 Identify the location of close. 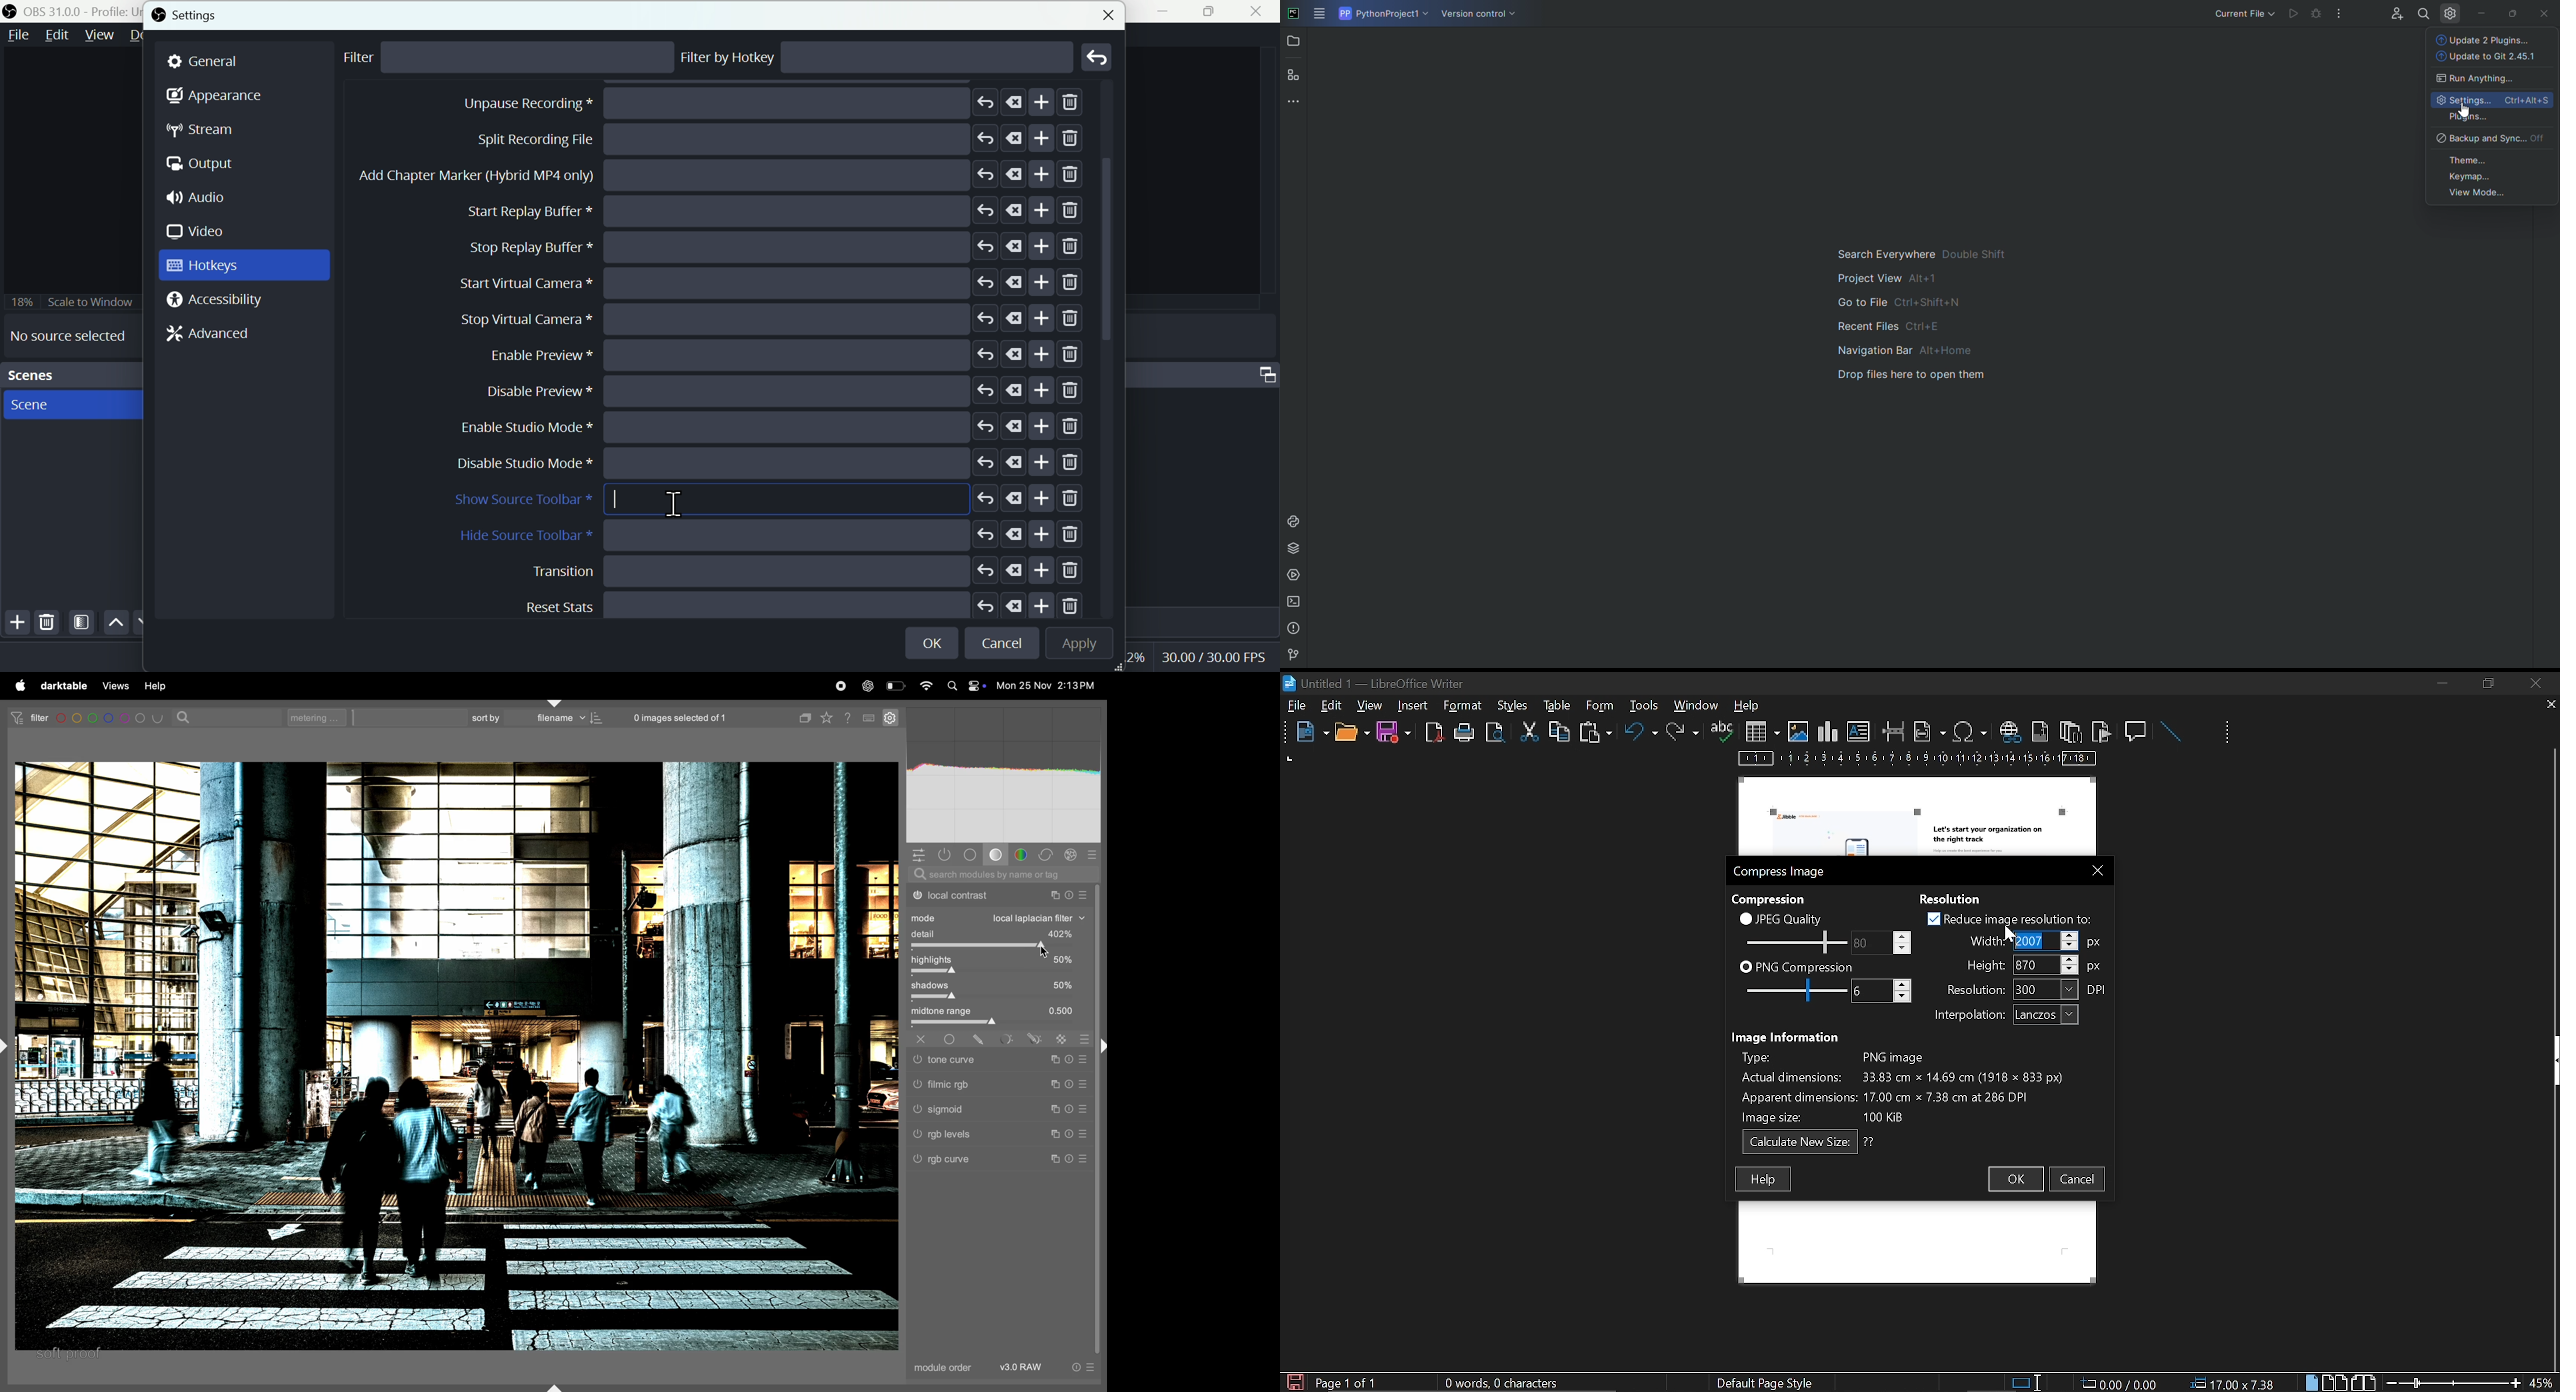
(1105, 13).